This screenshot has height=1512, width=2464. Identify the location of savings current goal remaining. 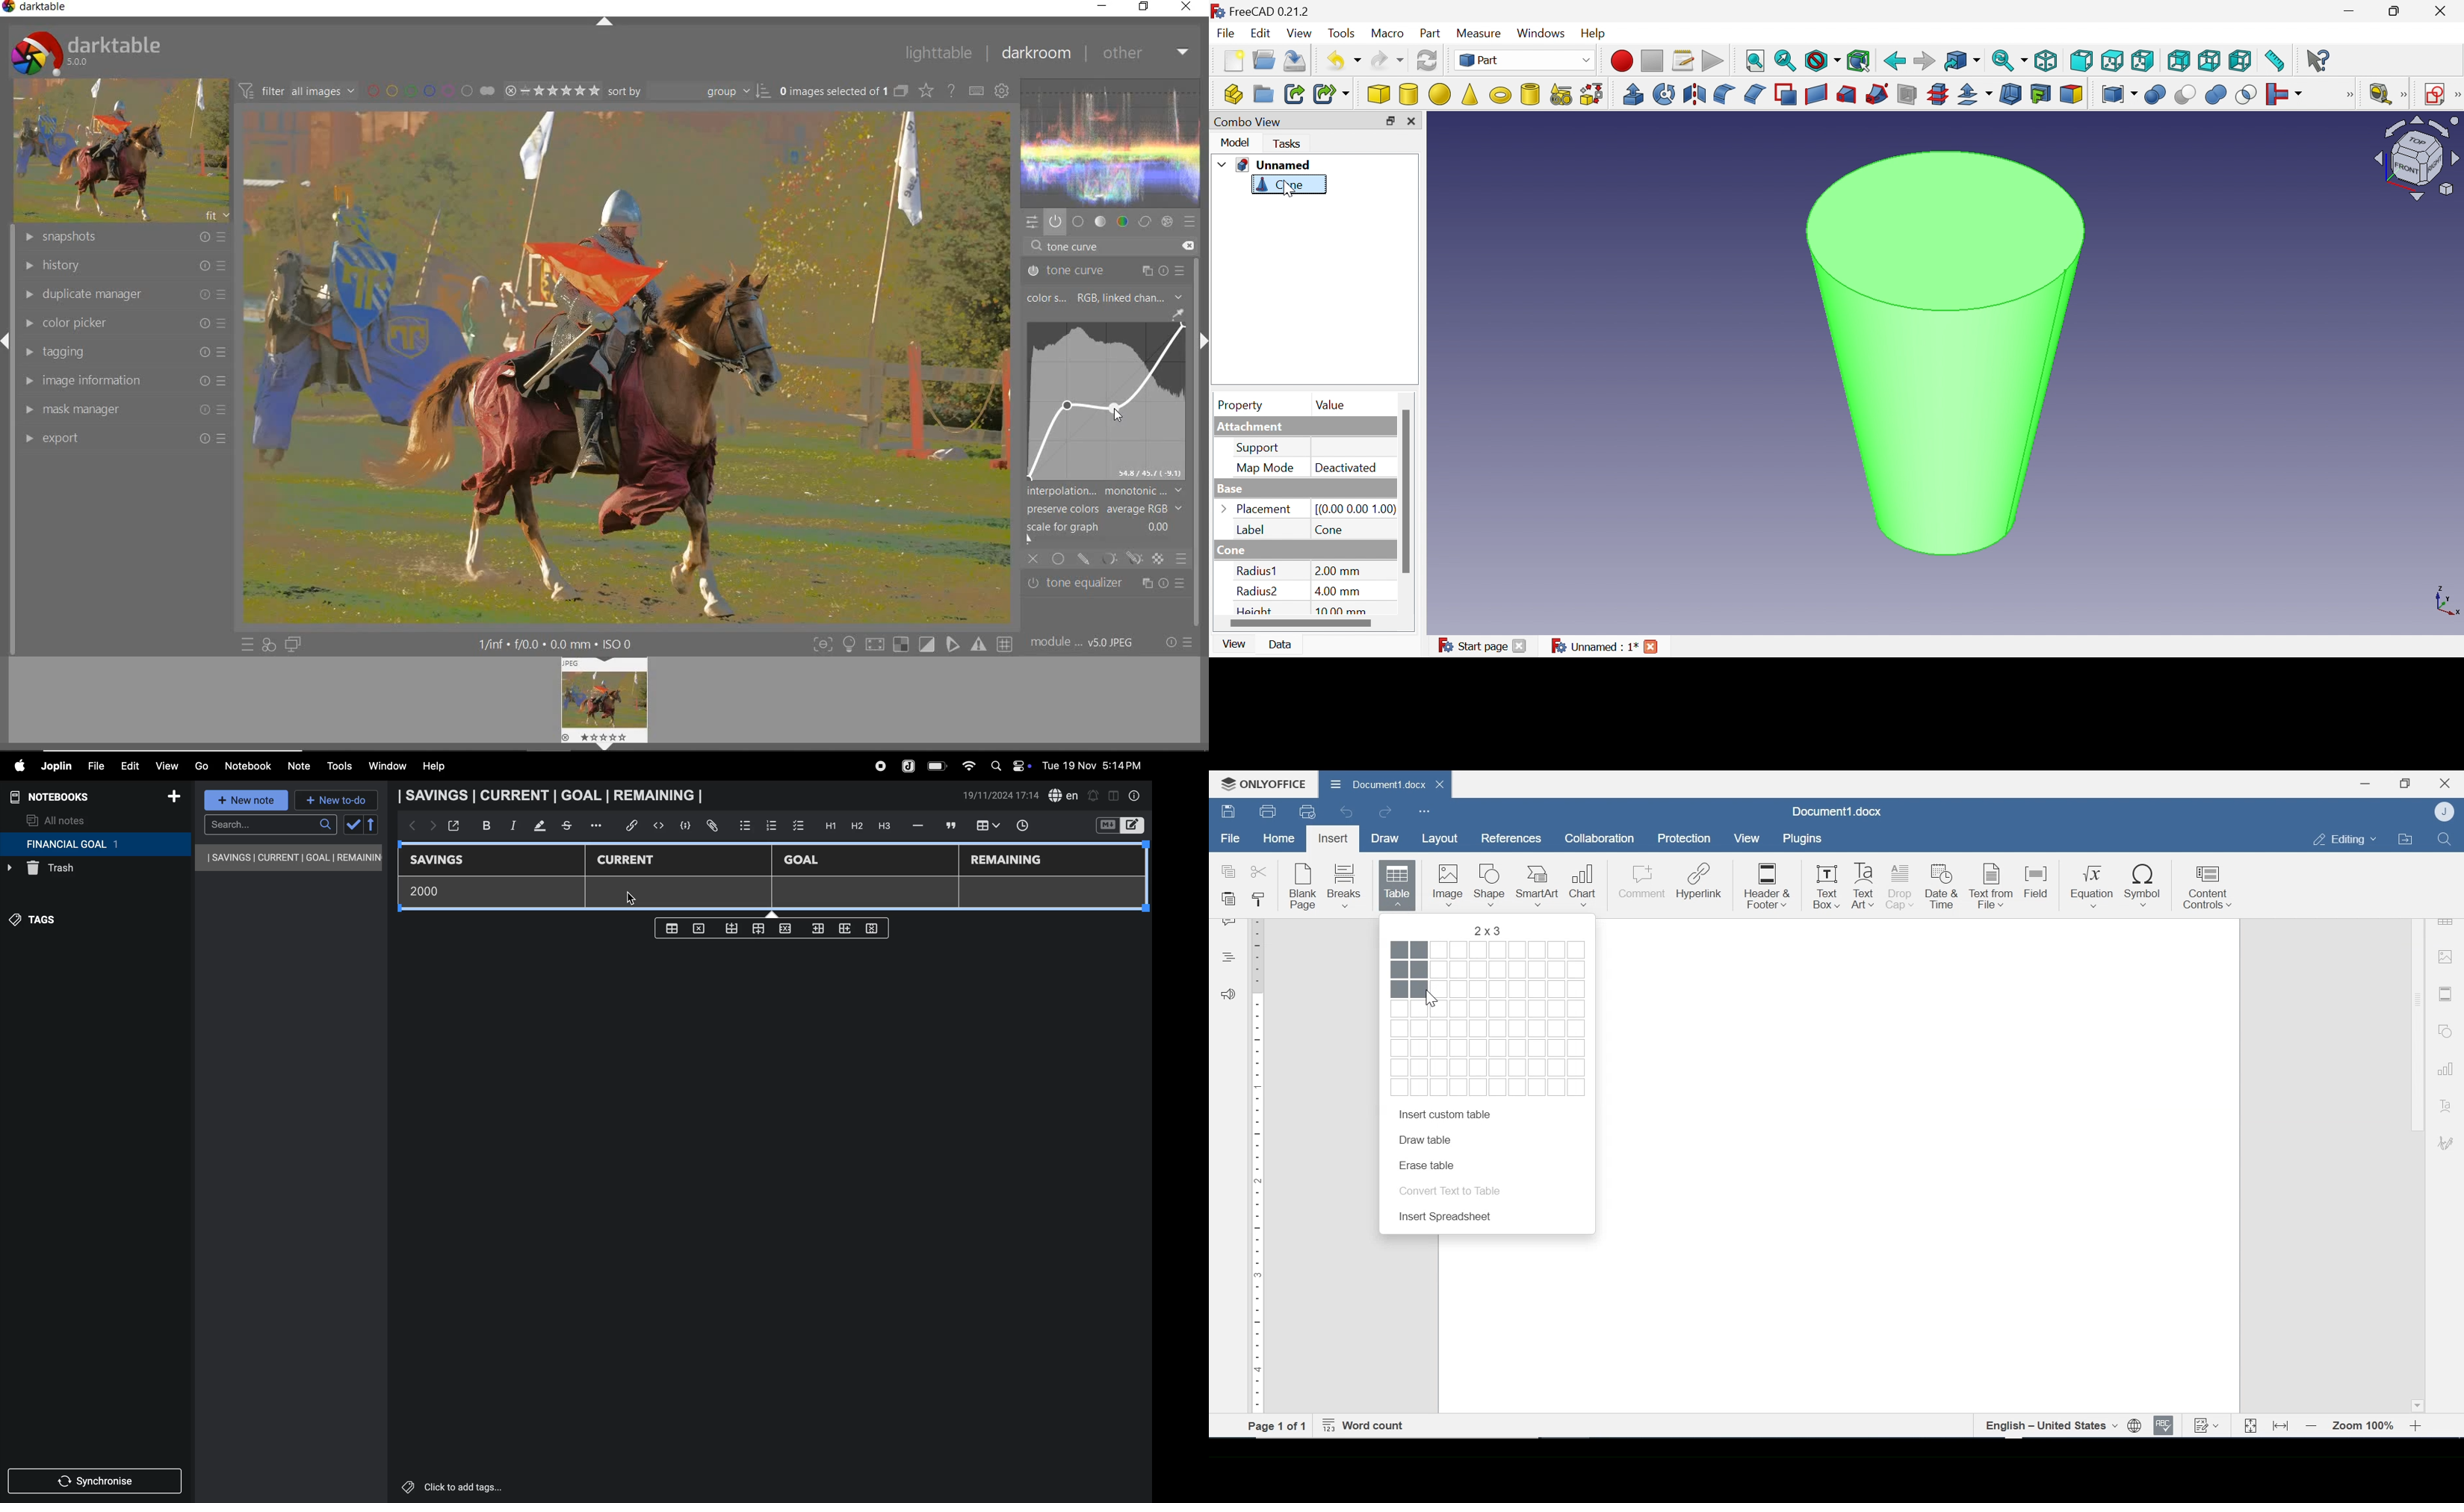
(290, 858).